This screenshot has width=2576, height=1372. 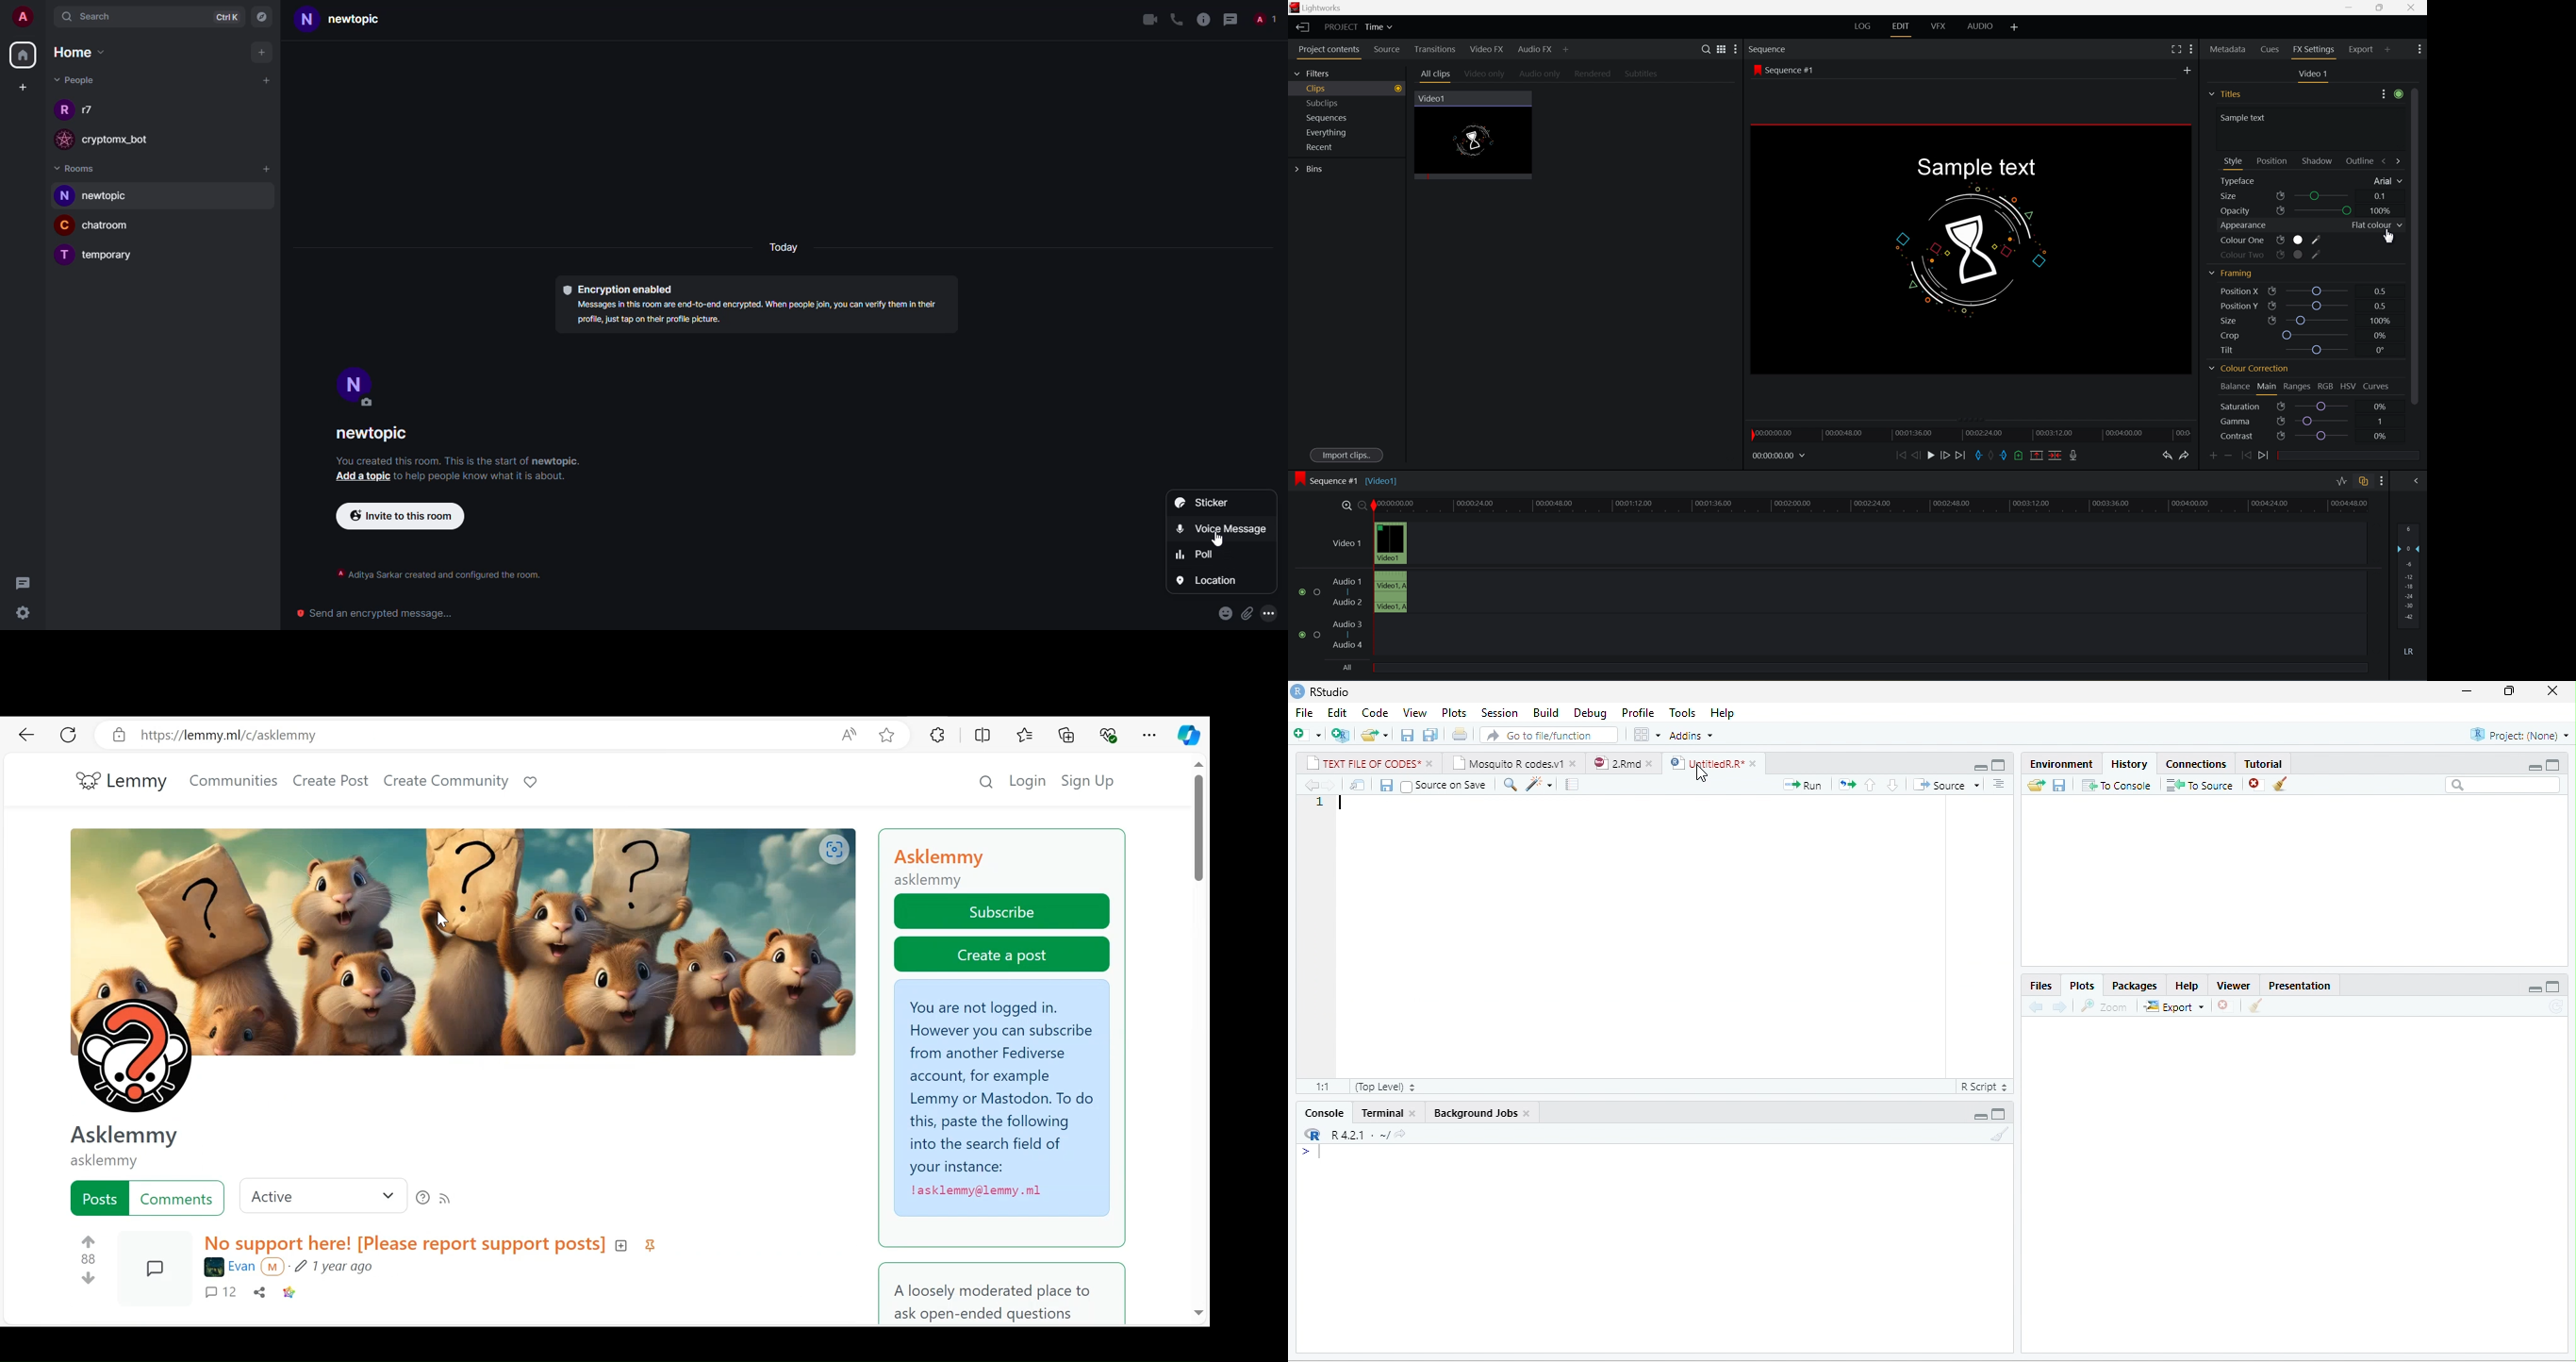 I want to click on Viewer, so click(x=2234, y=986).